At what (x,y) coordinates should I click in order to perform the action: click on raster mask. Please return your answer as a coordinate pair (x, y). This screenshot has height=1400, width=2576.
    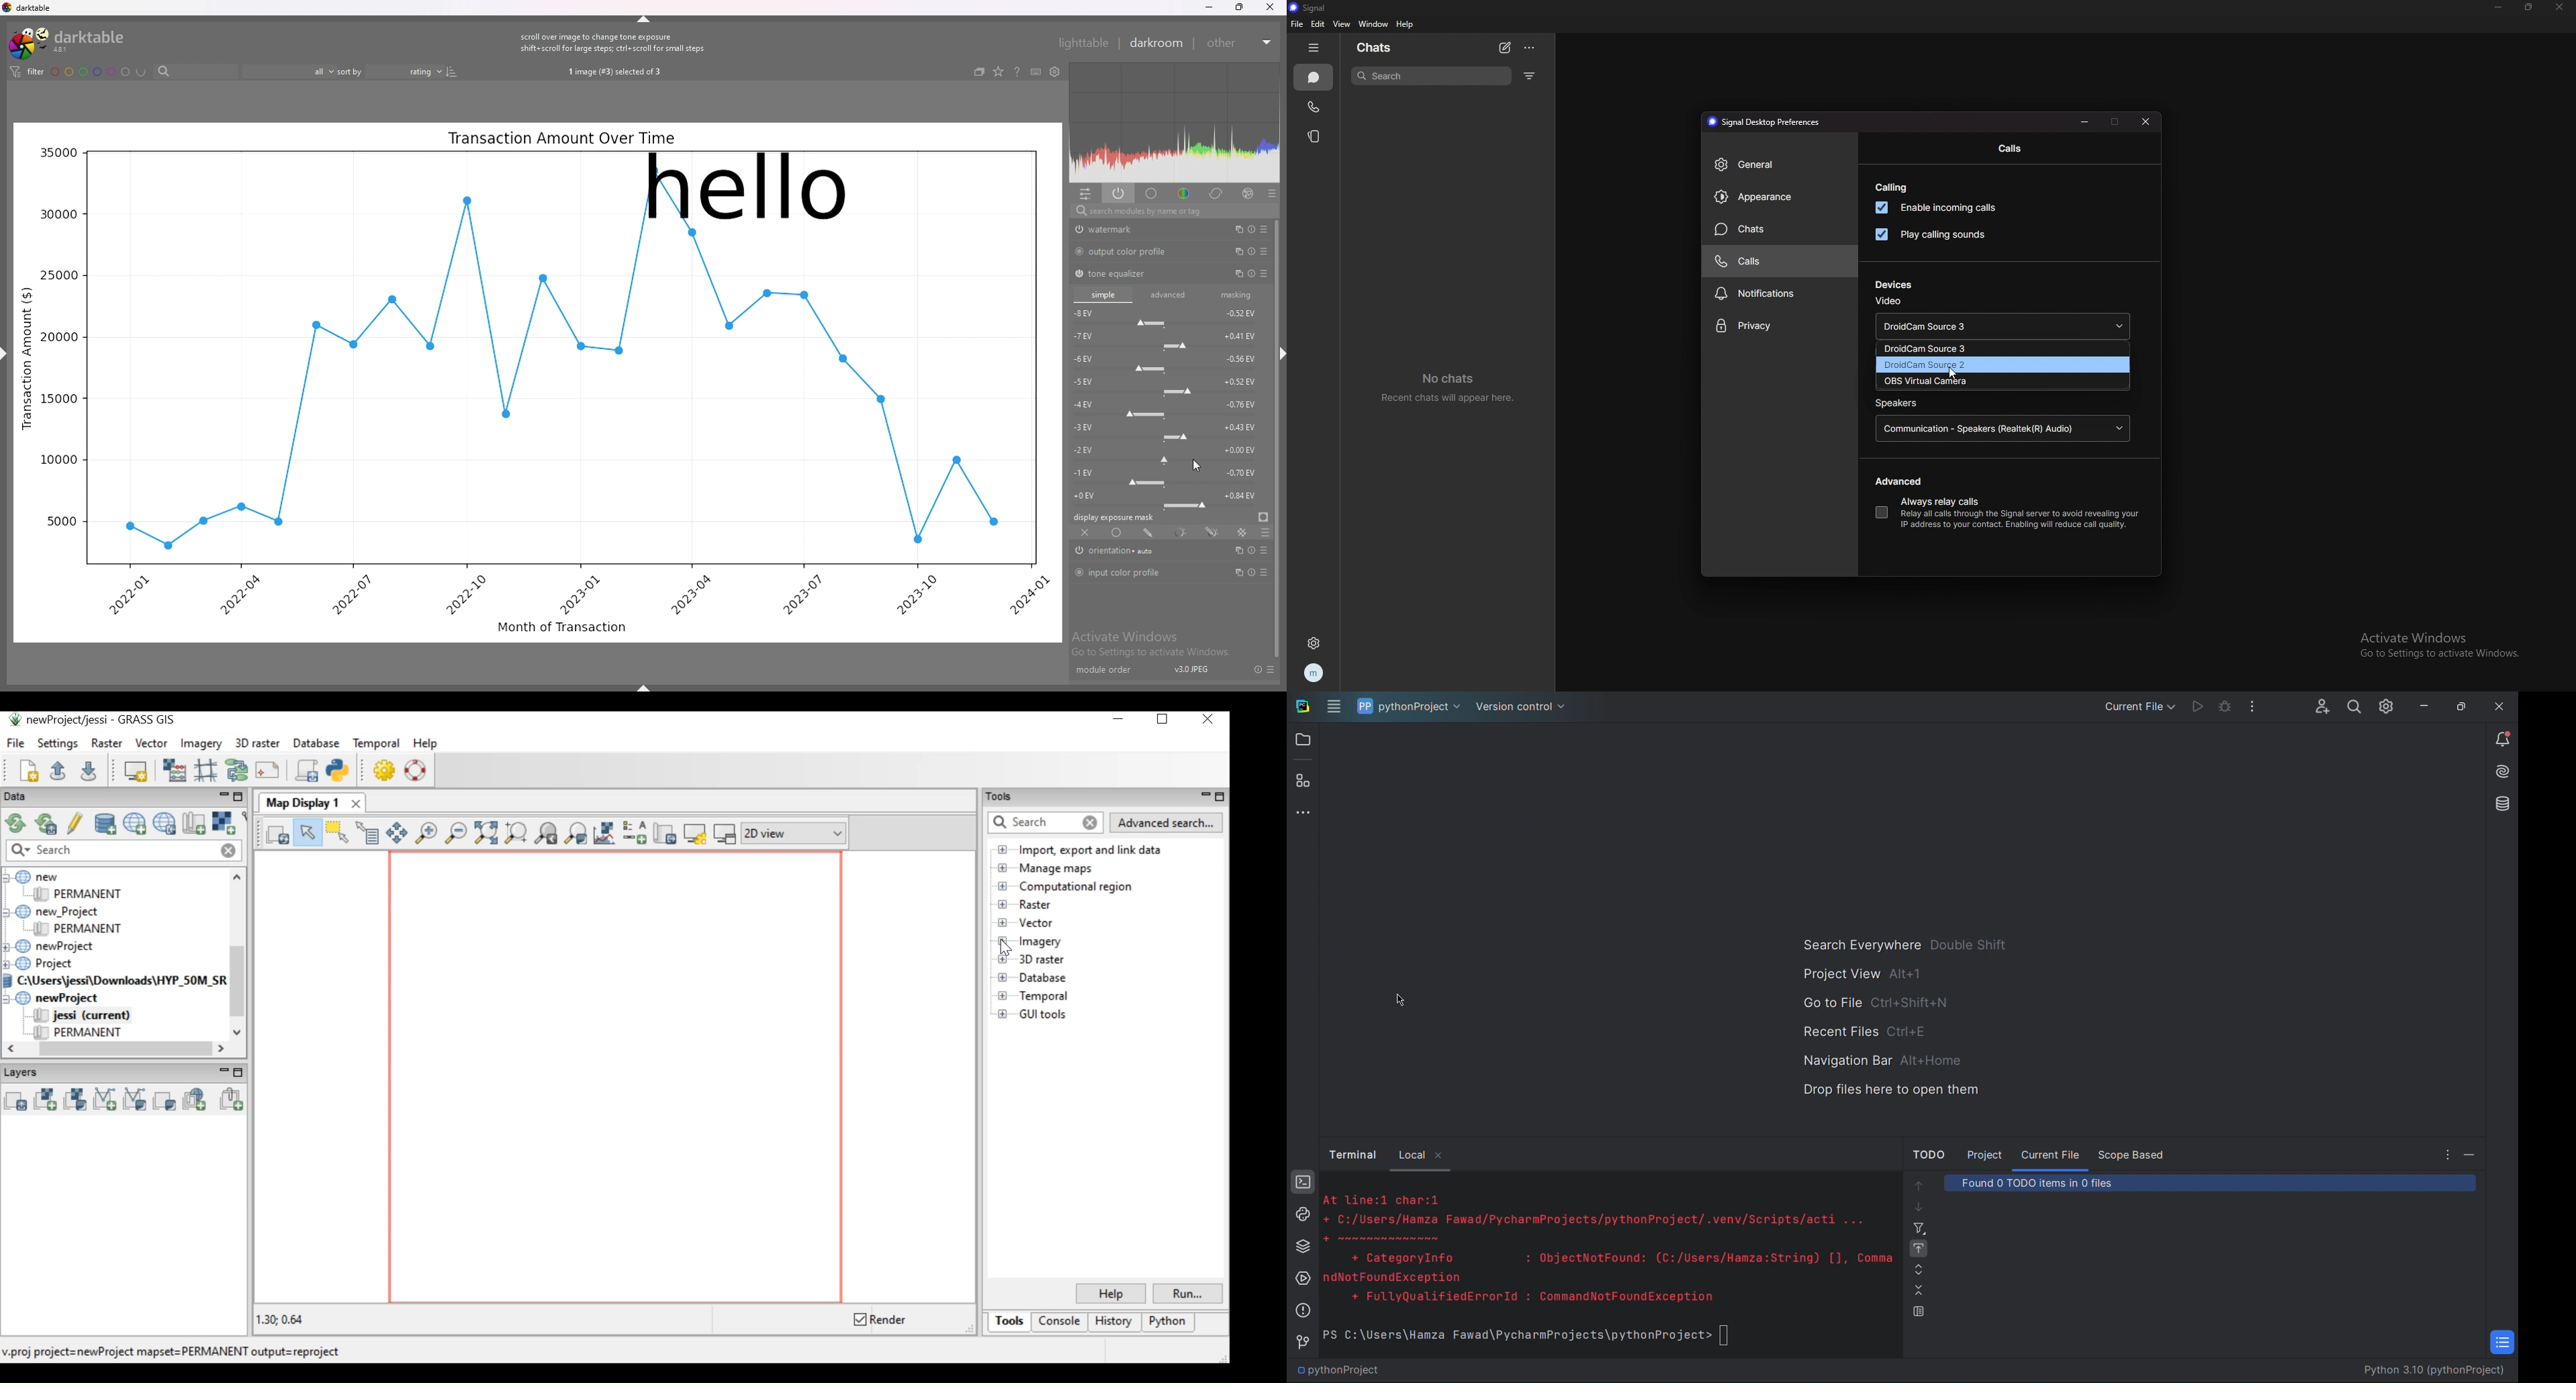
    Looking at the image, I should click on (1240, 532).